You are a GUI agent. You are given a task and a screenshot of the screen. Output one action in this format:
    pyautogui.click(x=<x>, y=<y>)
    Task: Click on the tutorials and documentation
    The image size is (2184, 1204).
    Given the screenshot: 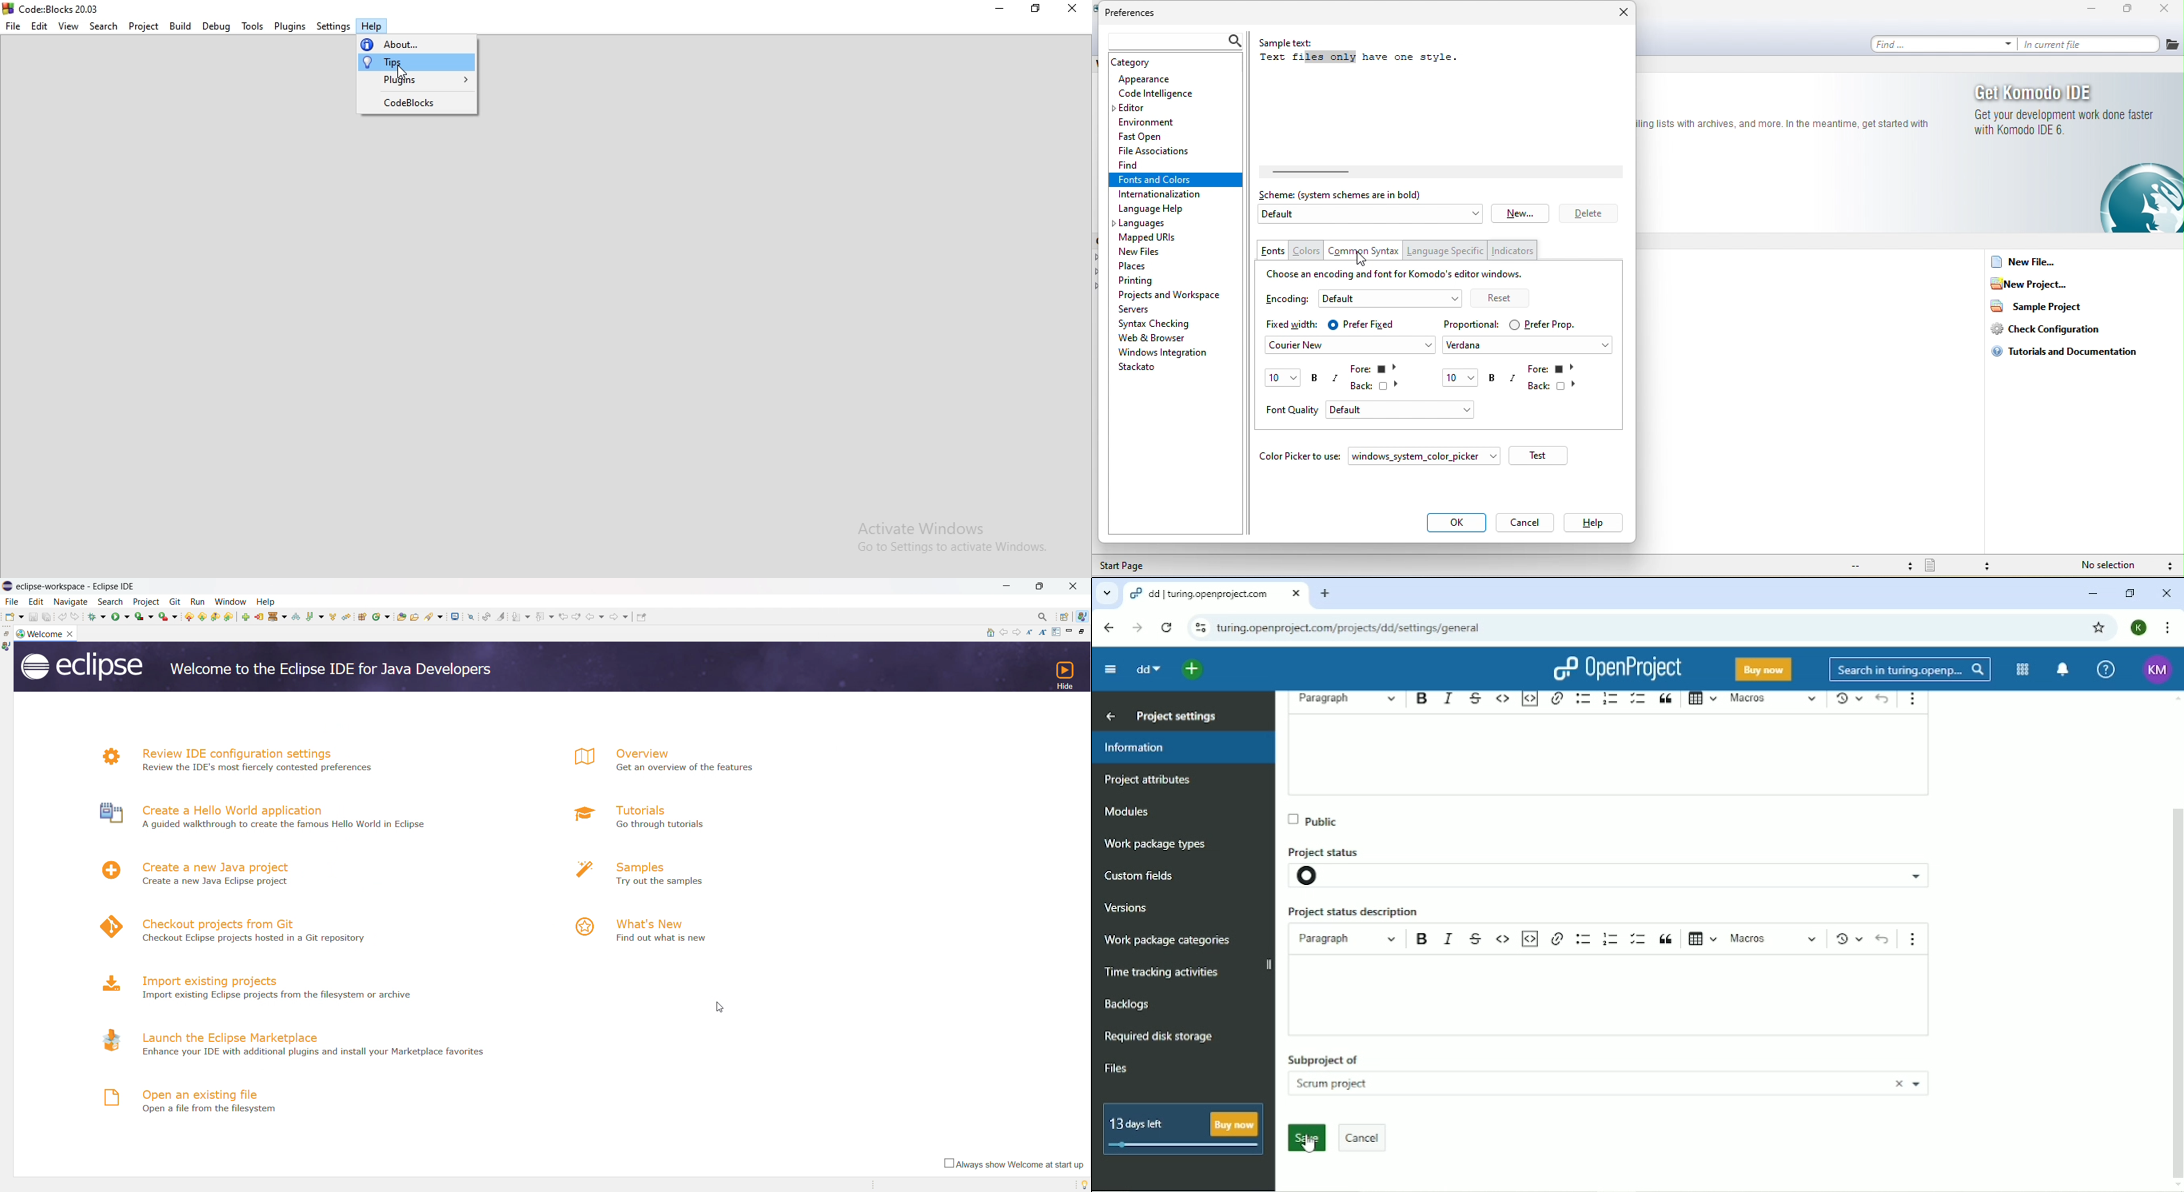 What is the action you would take?
    pyautogui.click(x=2071, y=357)
    